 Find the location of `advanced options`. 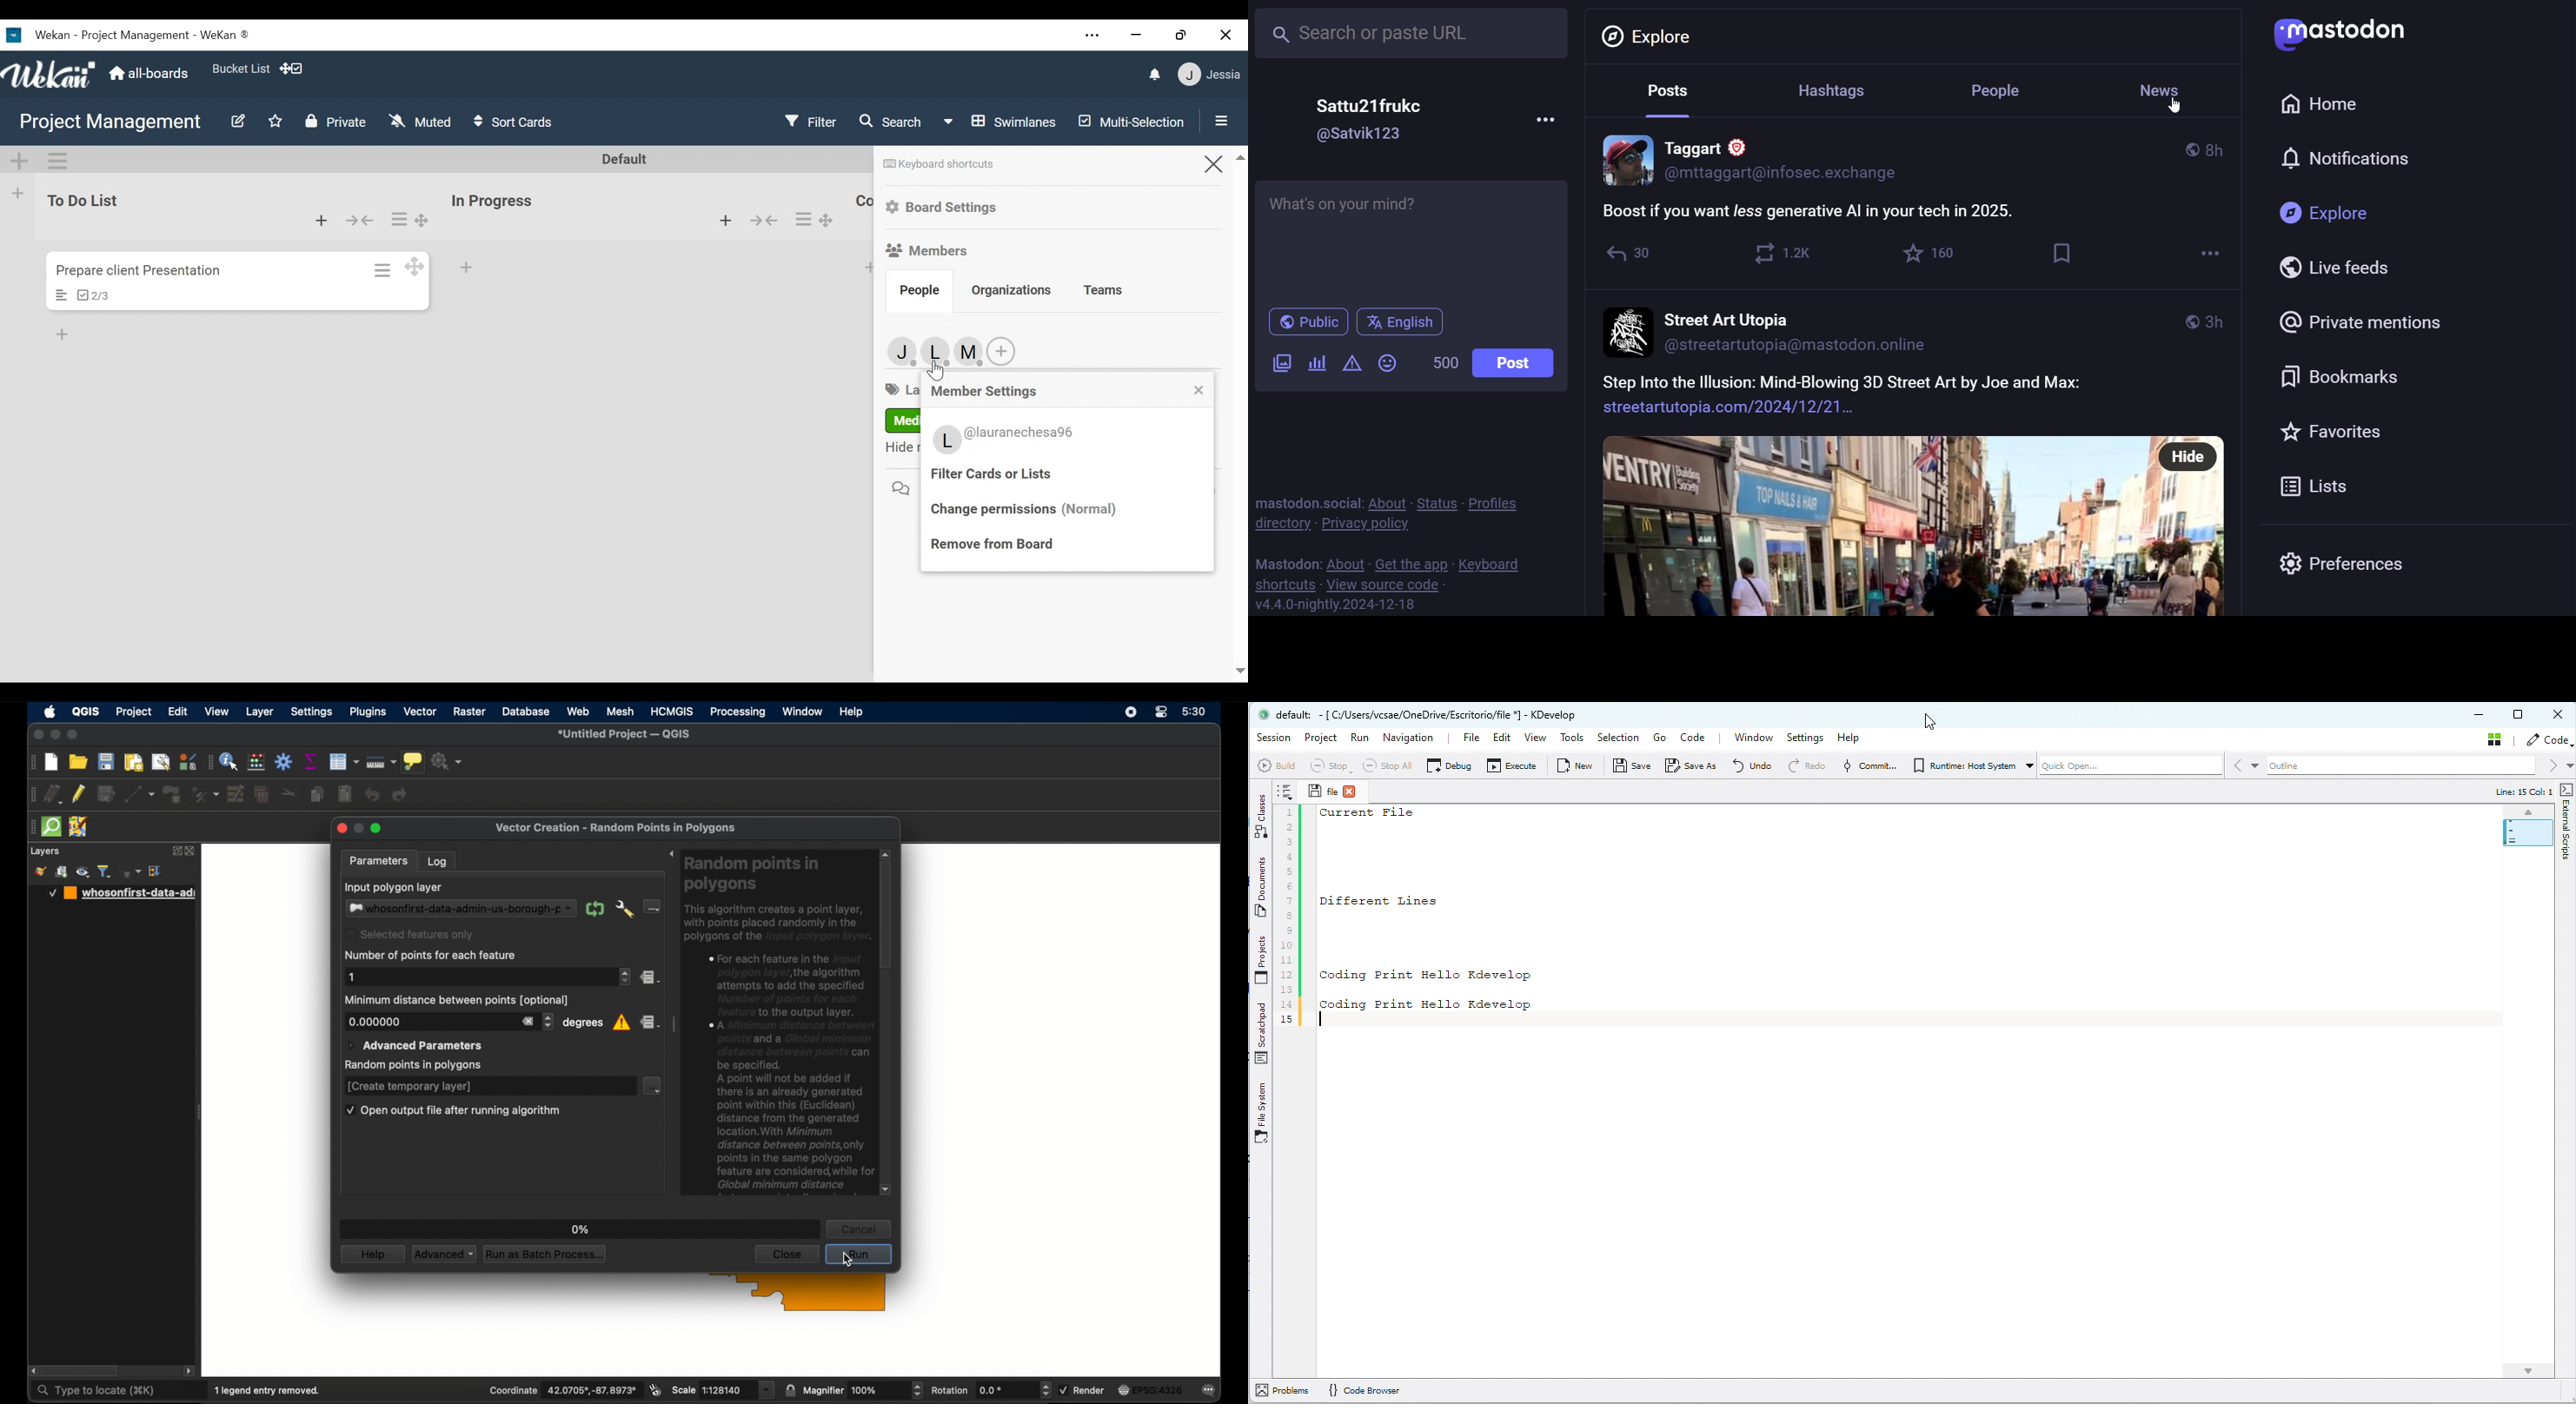

advanced options is located at coordinates (625, 908).